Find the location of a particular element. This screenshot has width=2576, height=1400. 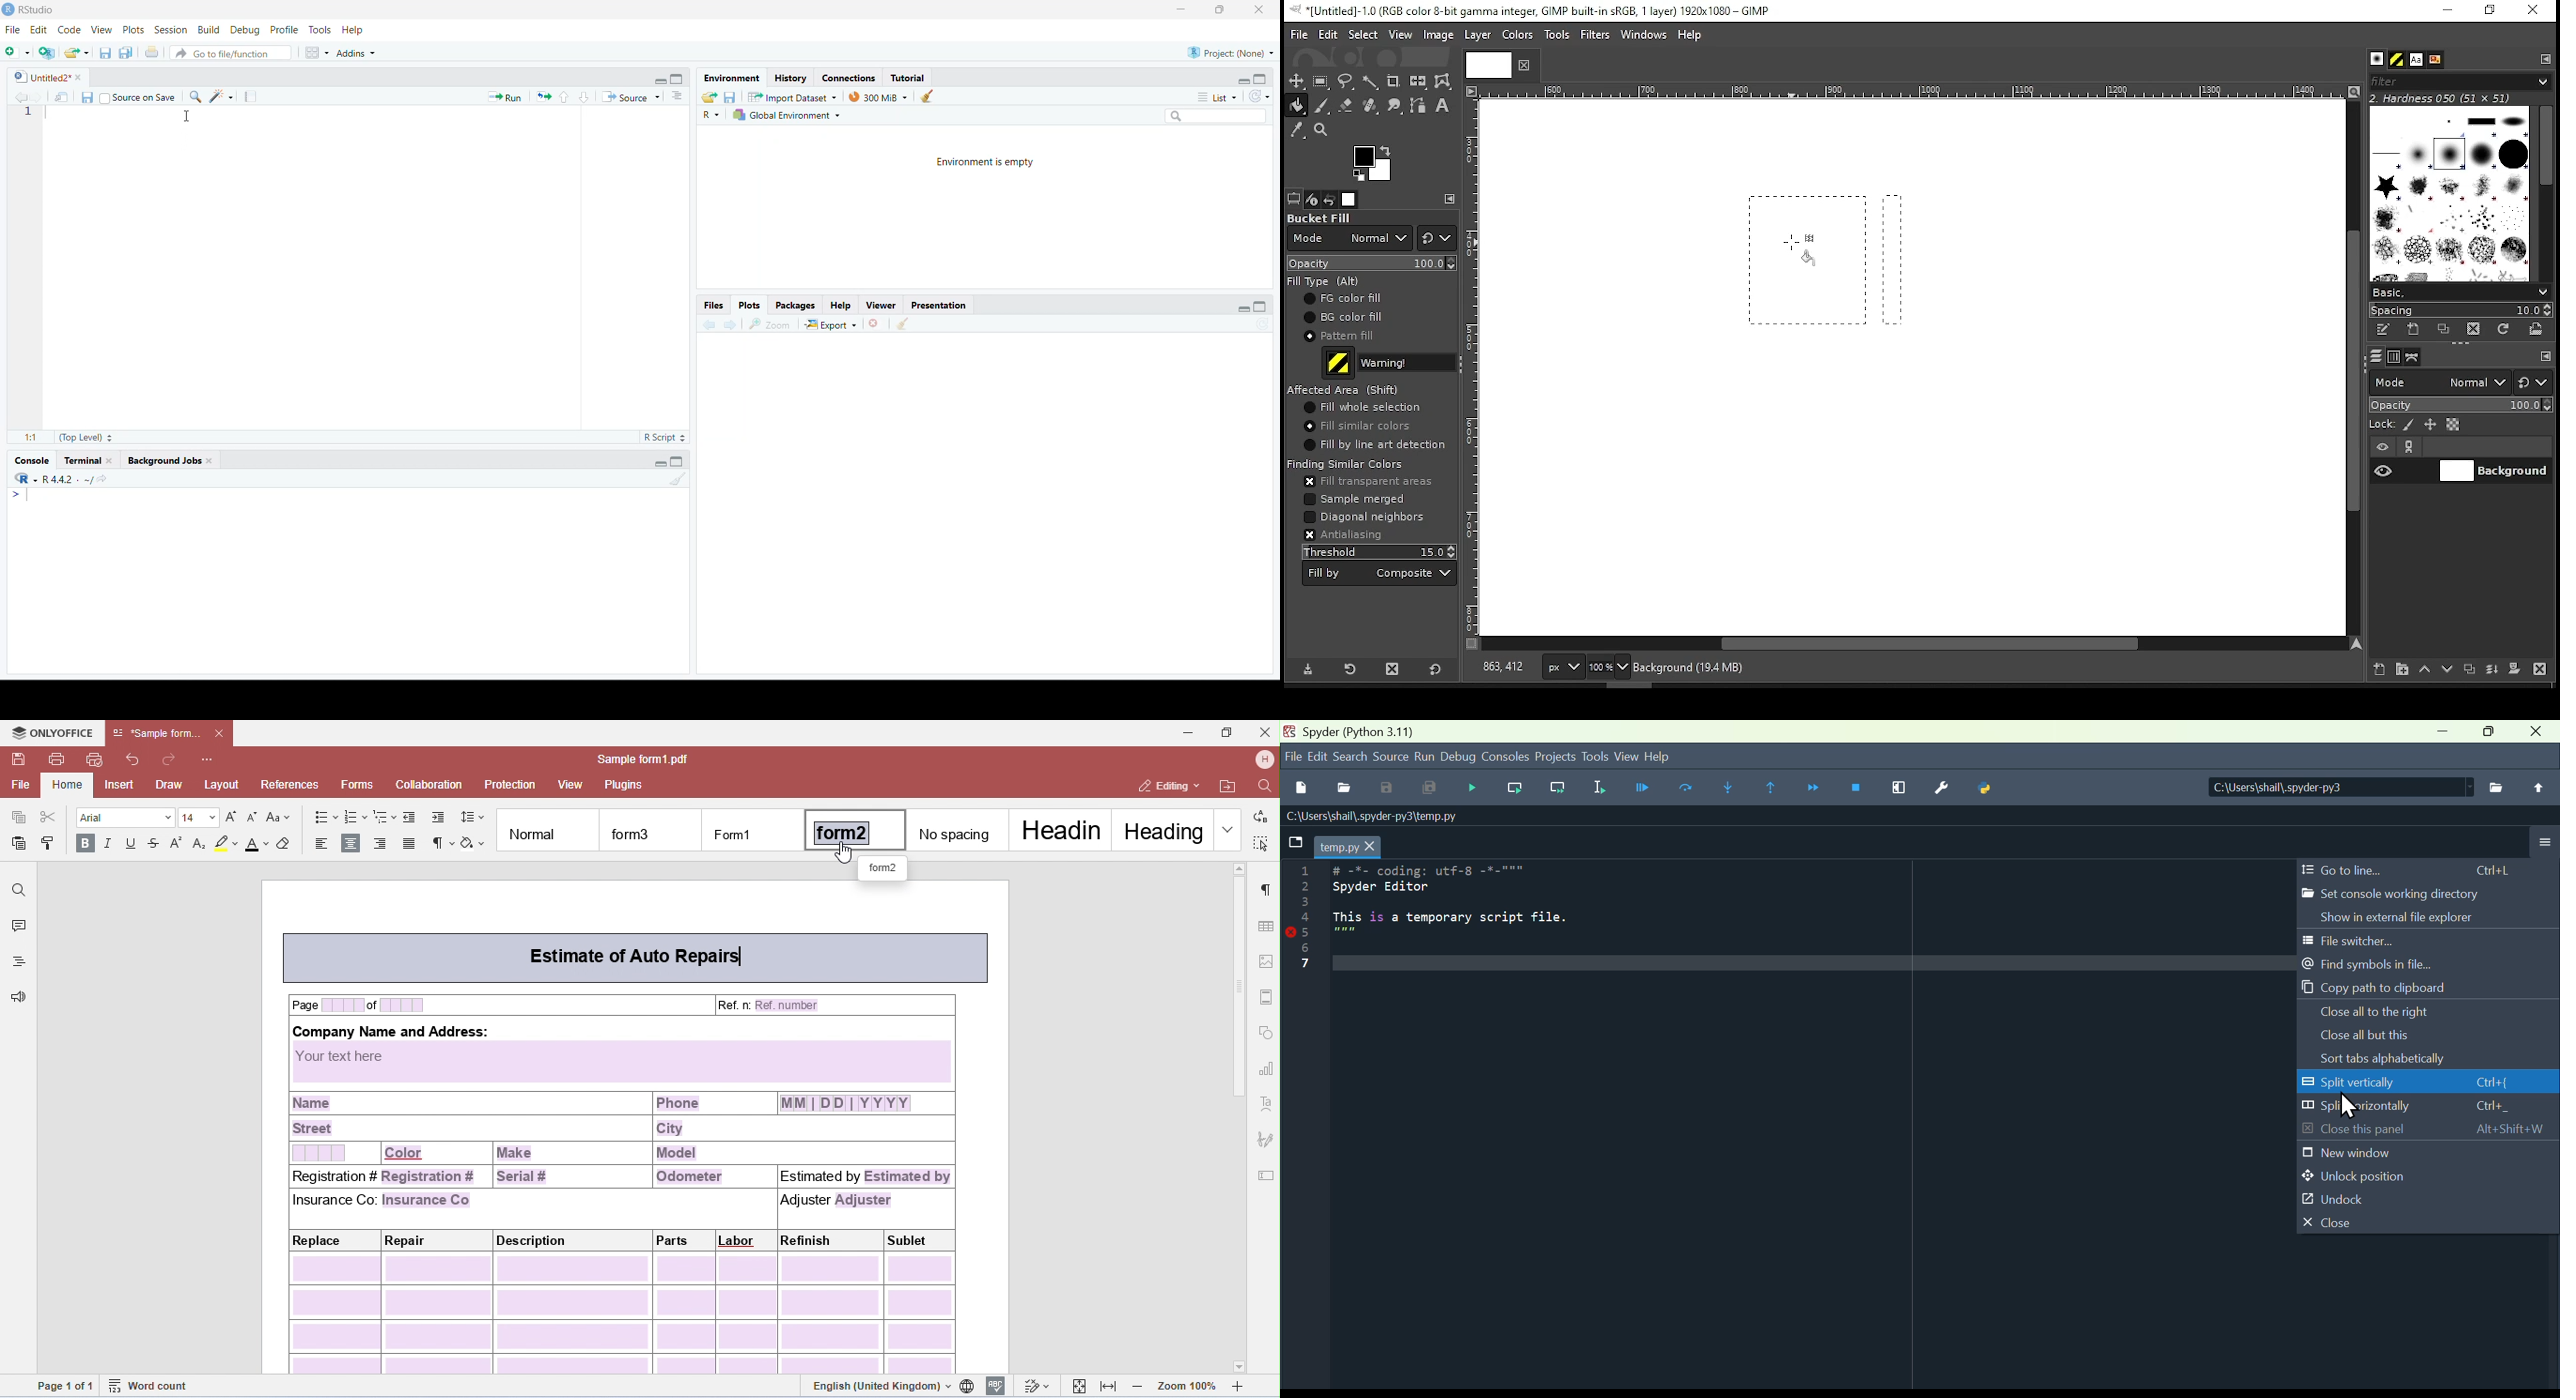

close window is located at coordinates (2532, 11).